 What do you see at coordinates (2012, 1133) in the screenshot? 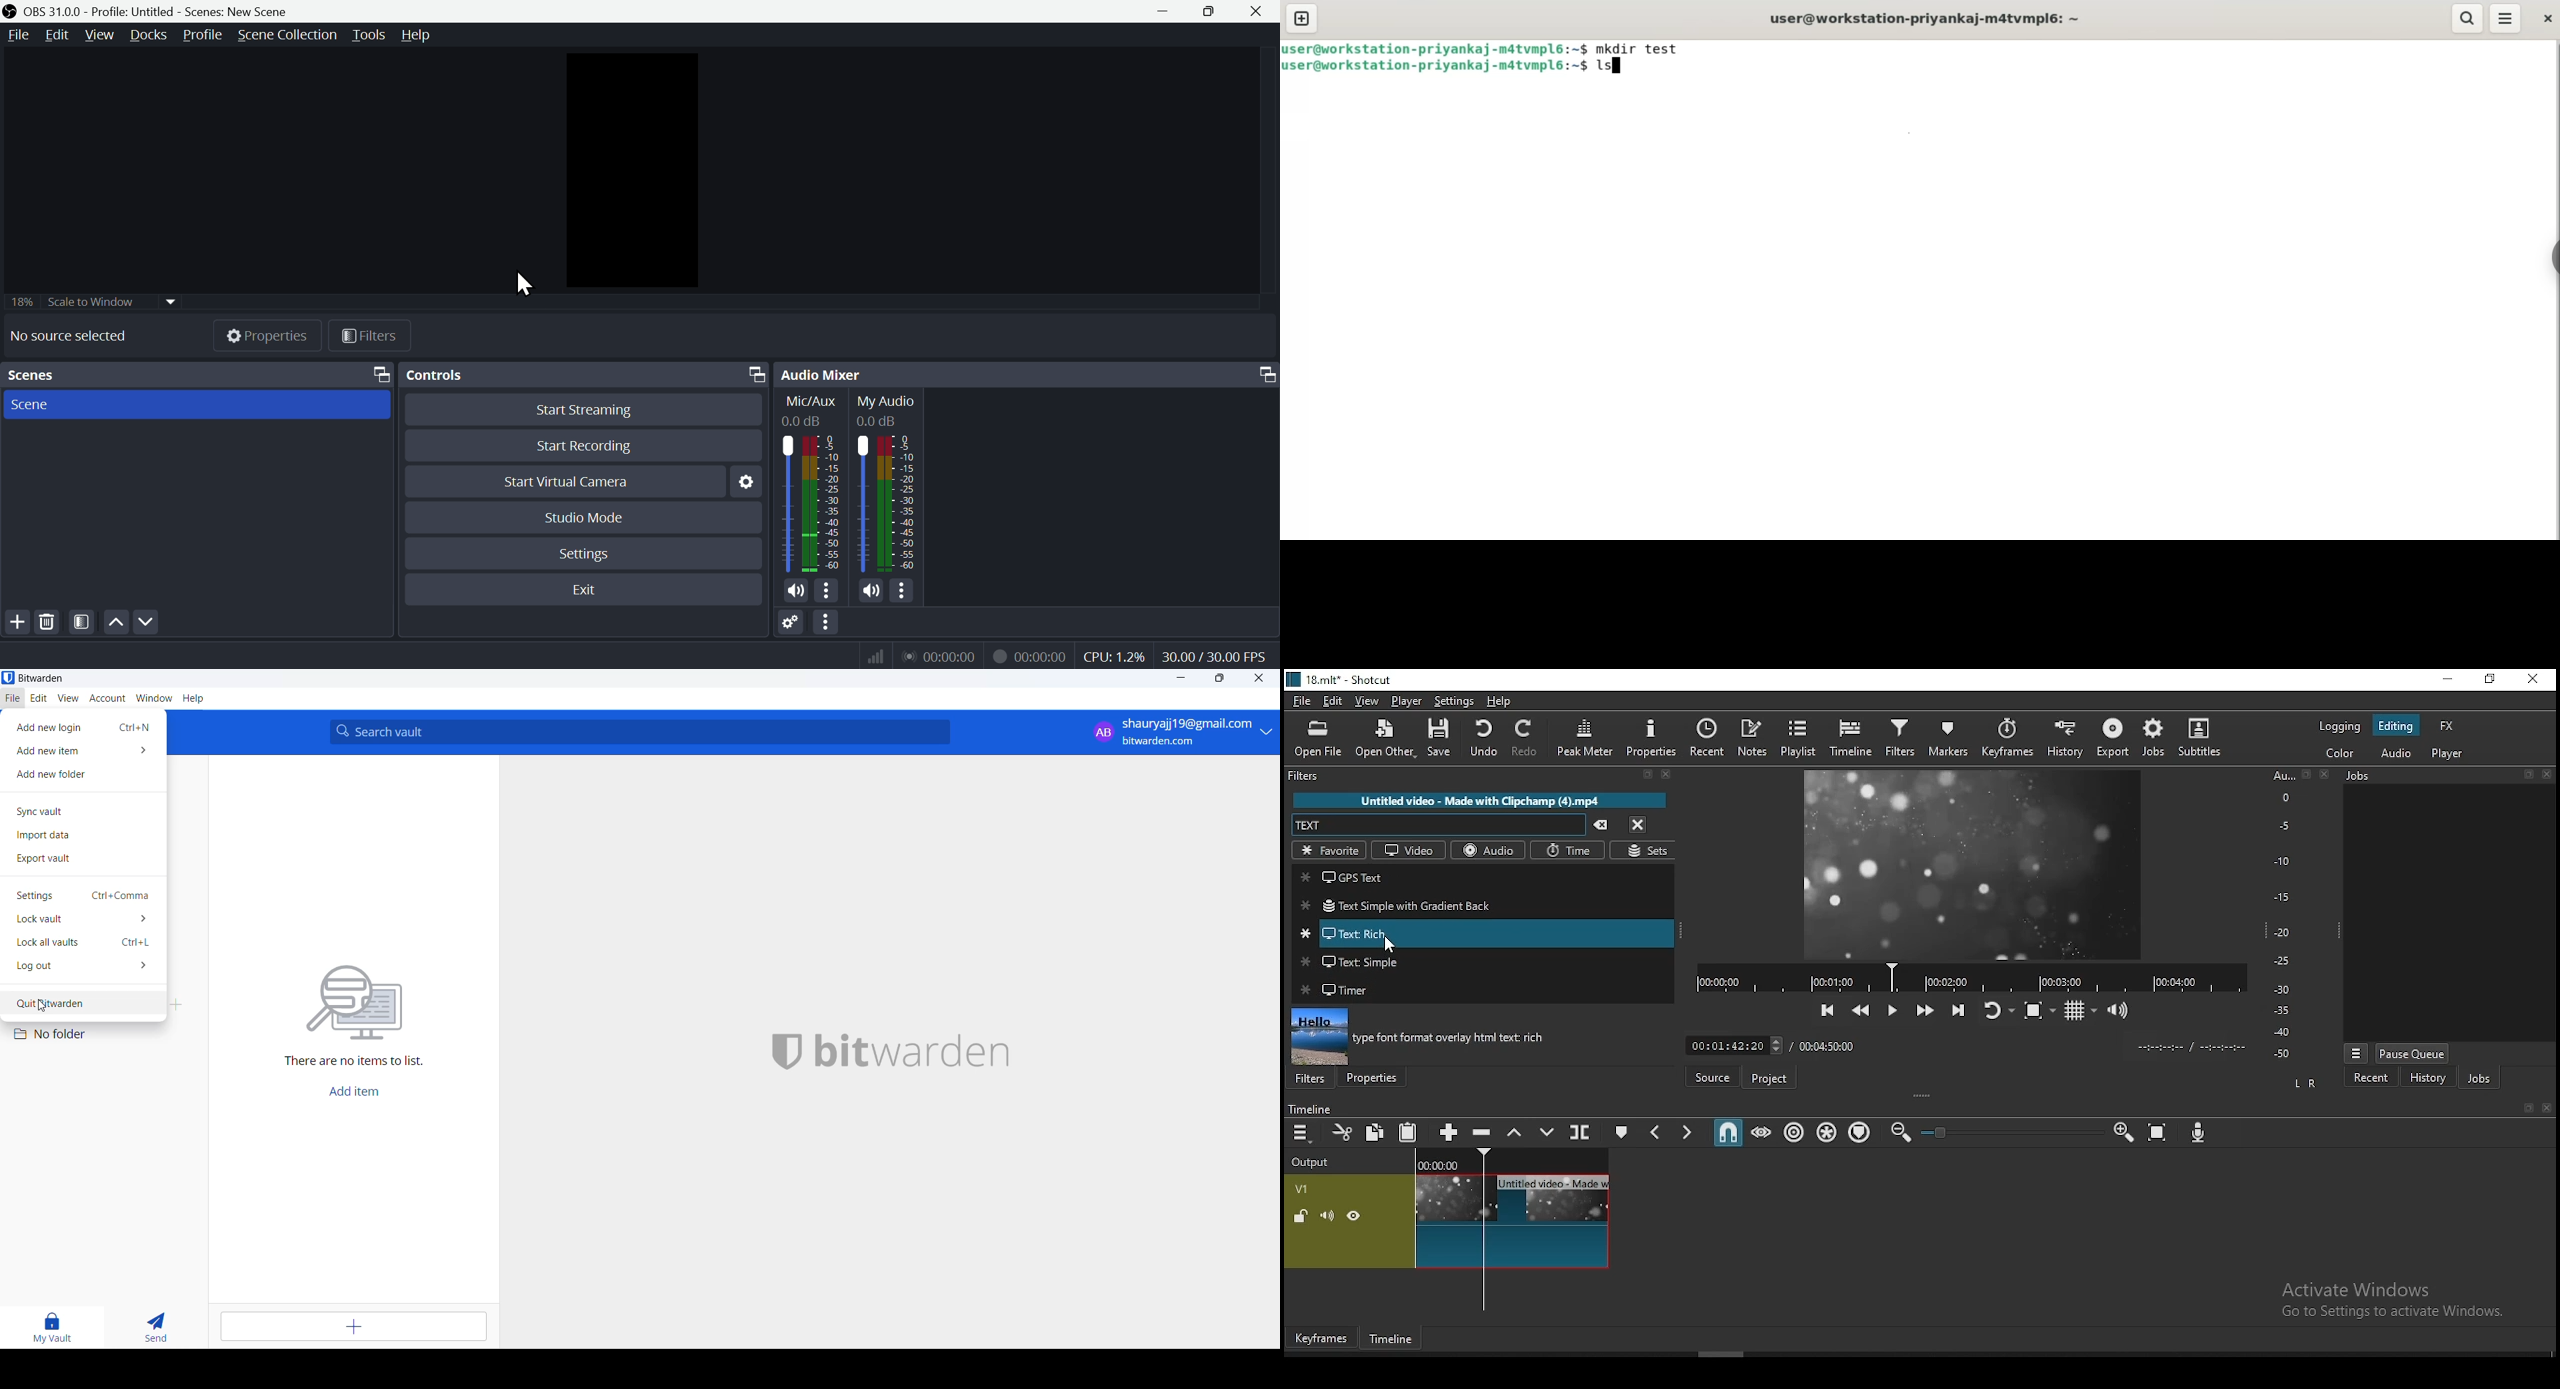
I see `Zoom Slider` at bounding box center [2012, 1133].